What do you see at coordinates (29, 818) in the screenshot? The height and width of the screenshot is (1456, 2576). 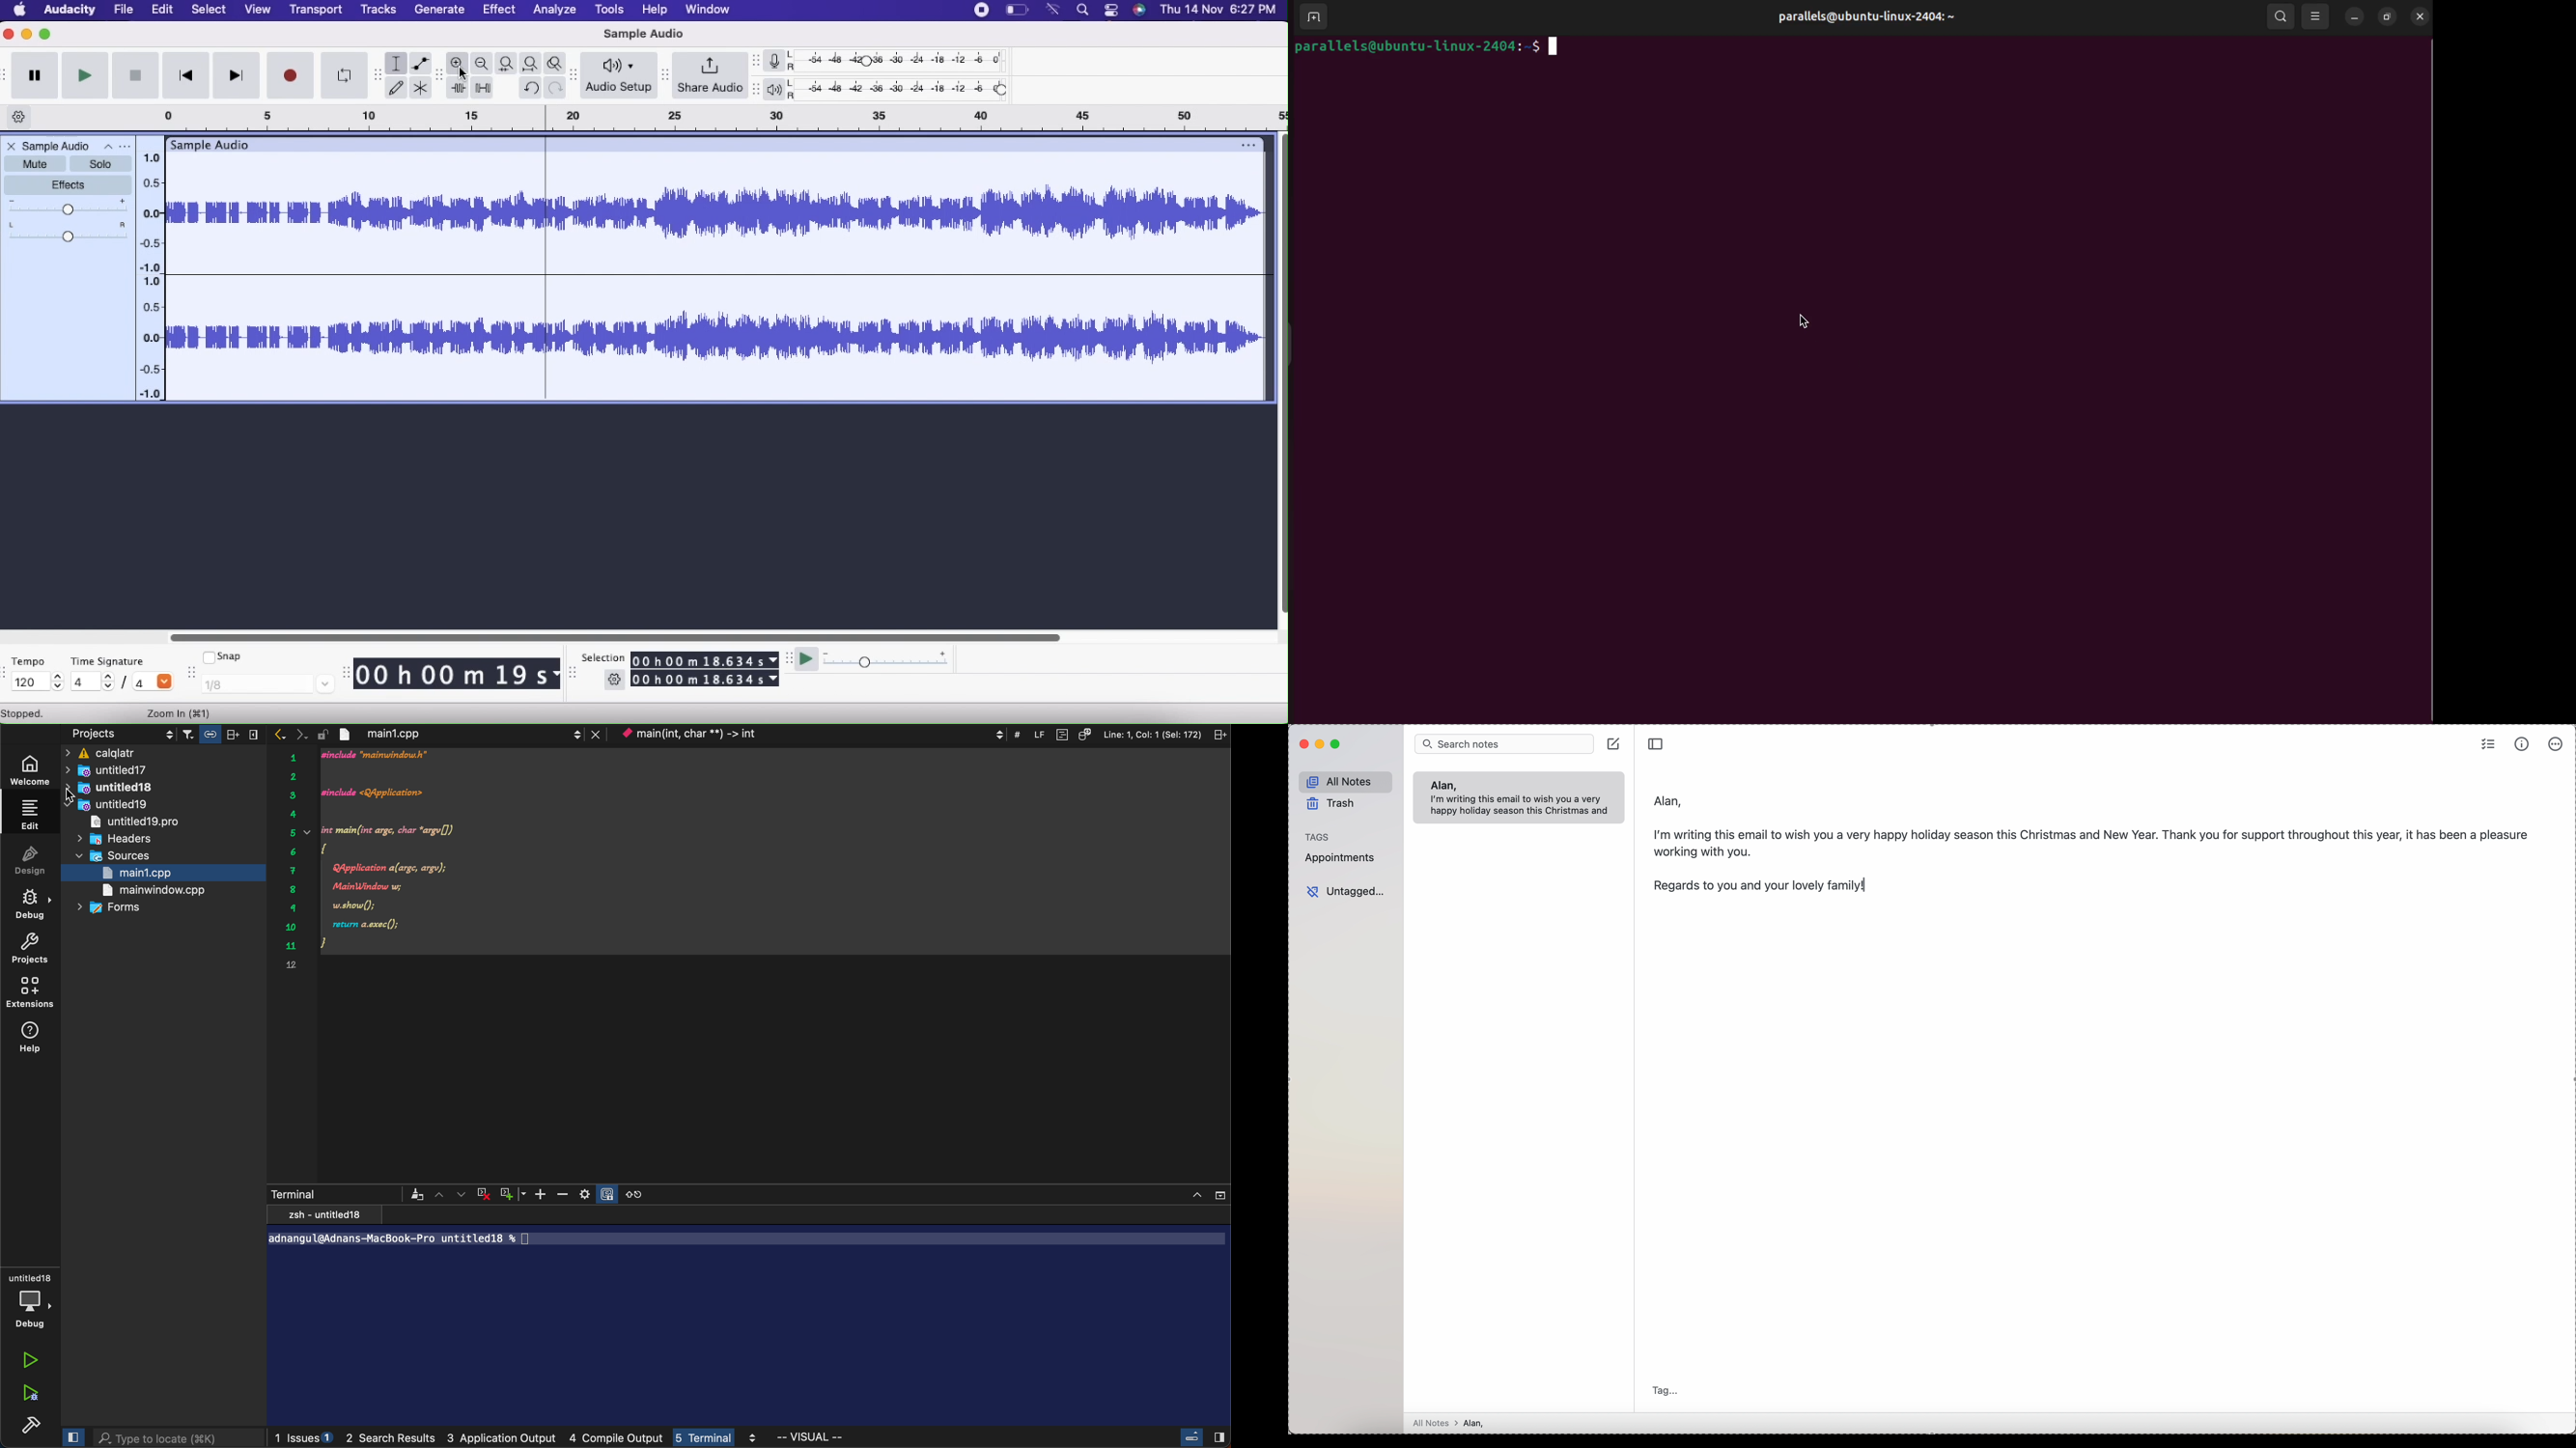 I see `edit` at bounding box center [29, 818].